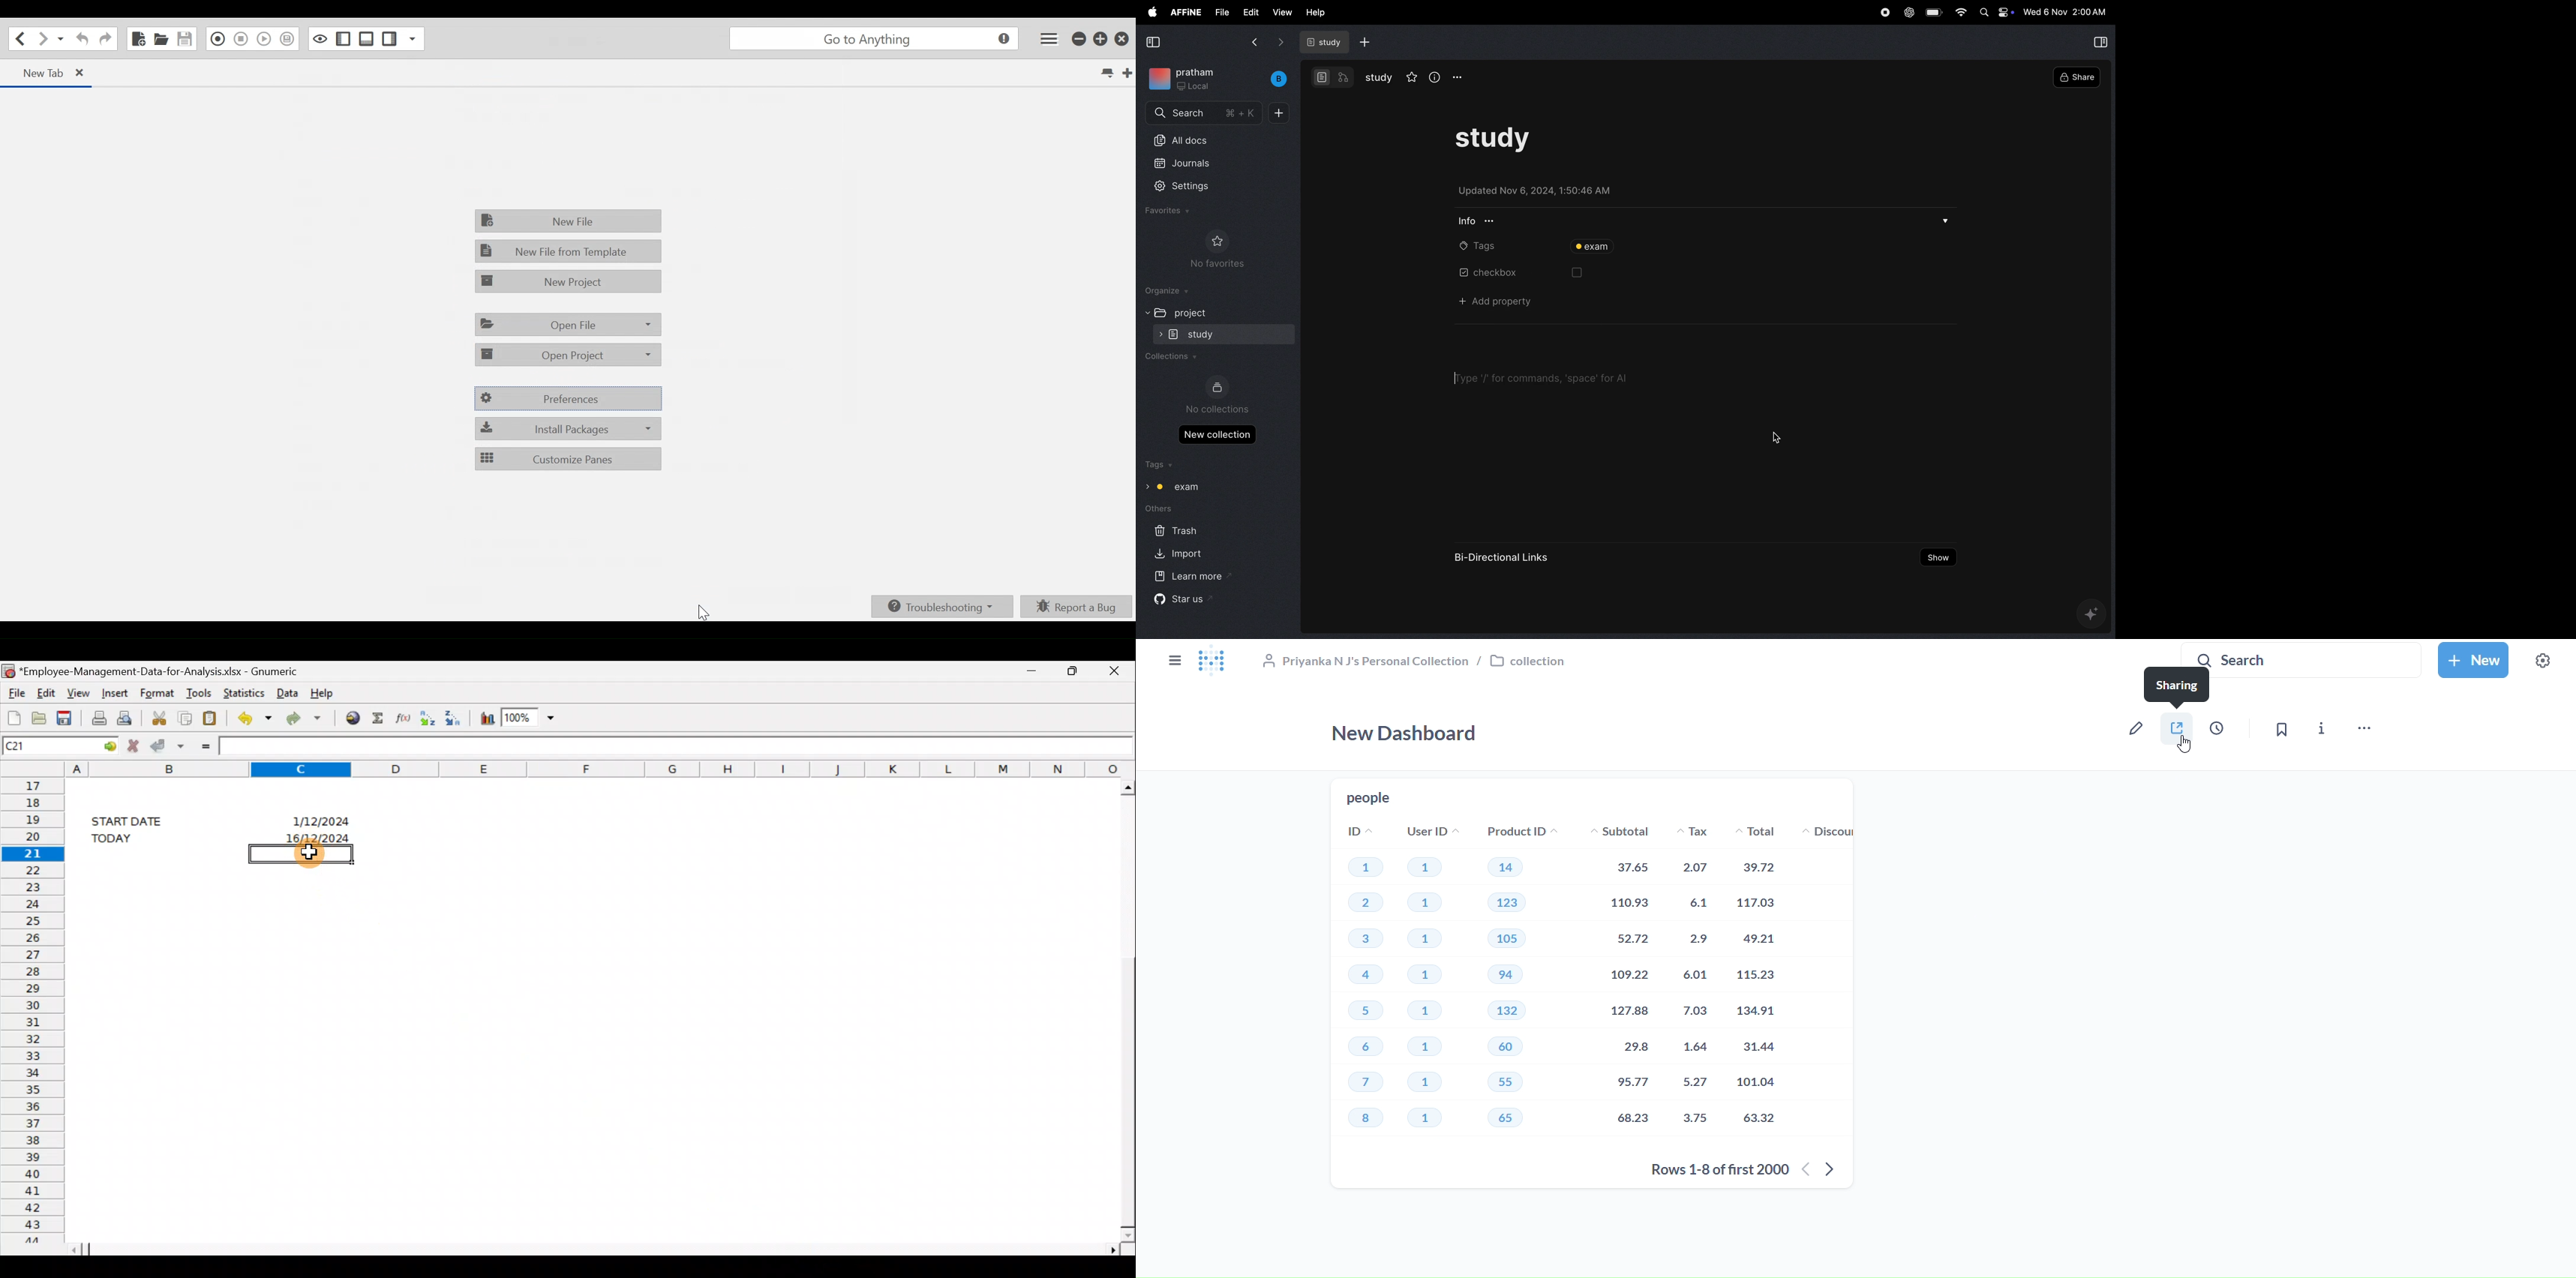 This screenshot has height=1288, width=2576. Describe the element at coordinates (1938, 557) in the screenshot. I see `show` at that location.